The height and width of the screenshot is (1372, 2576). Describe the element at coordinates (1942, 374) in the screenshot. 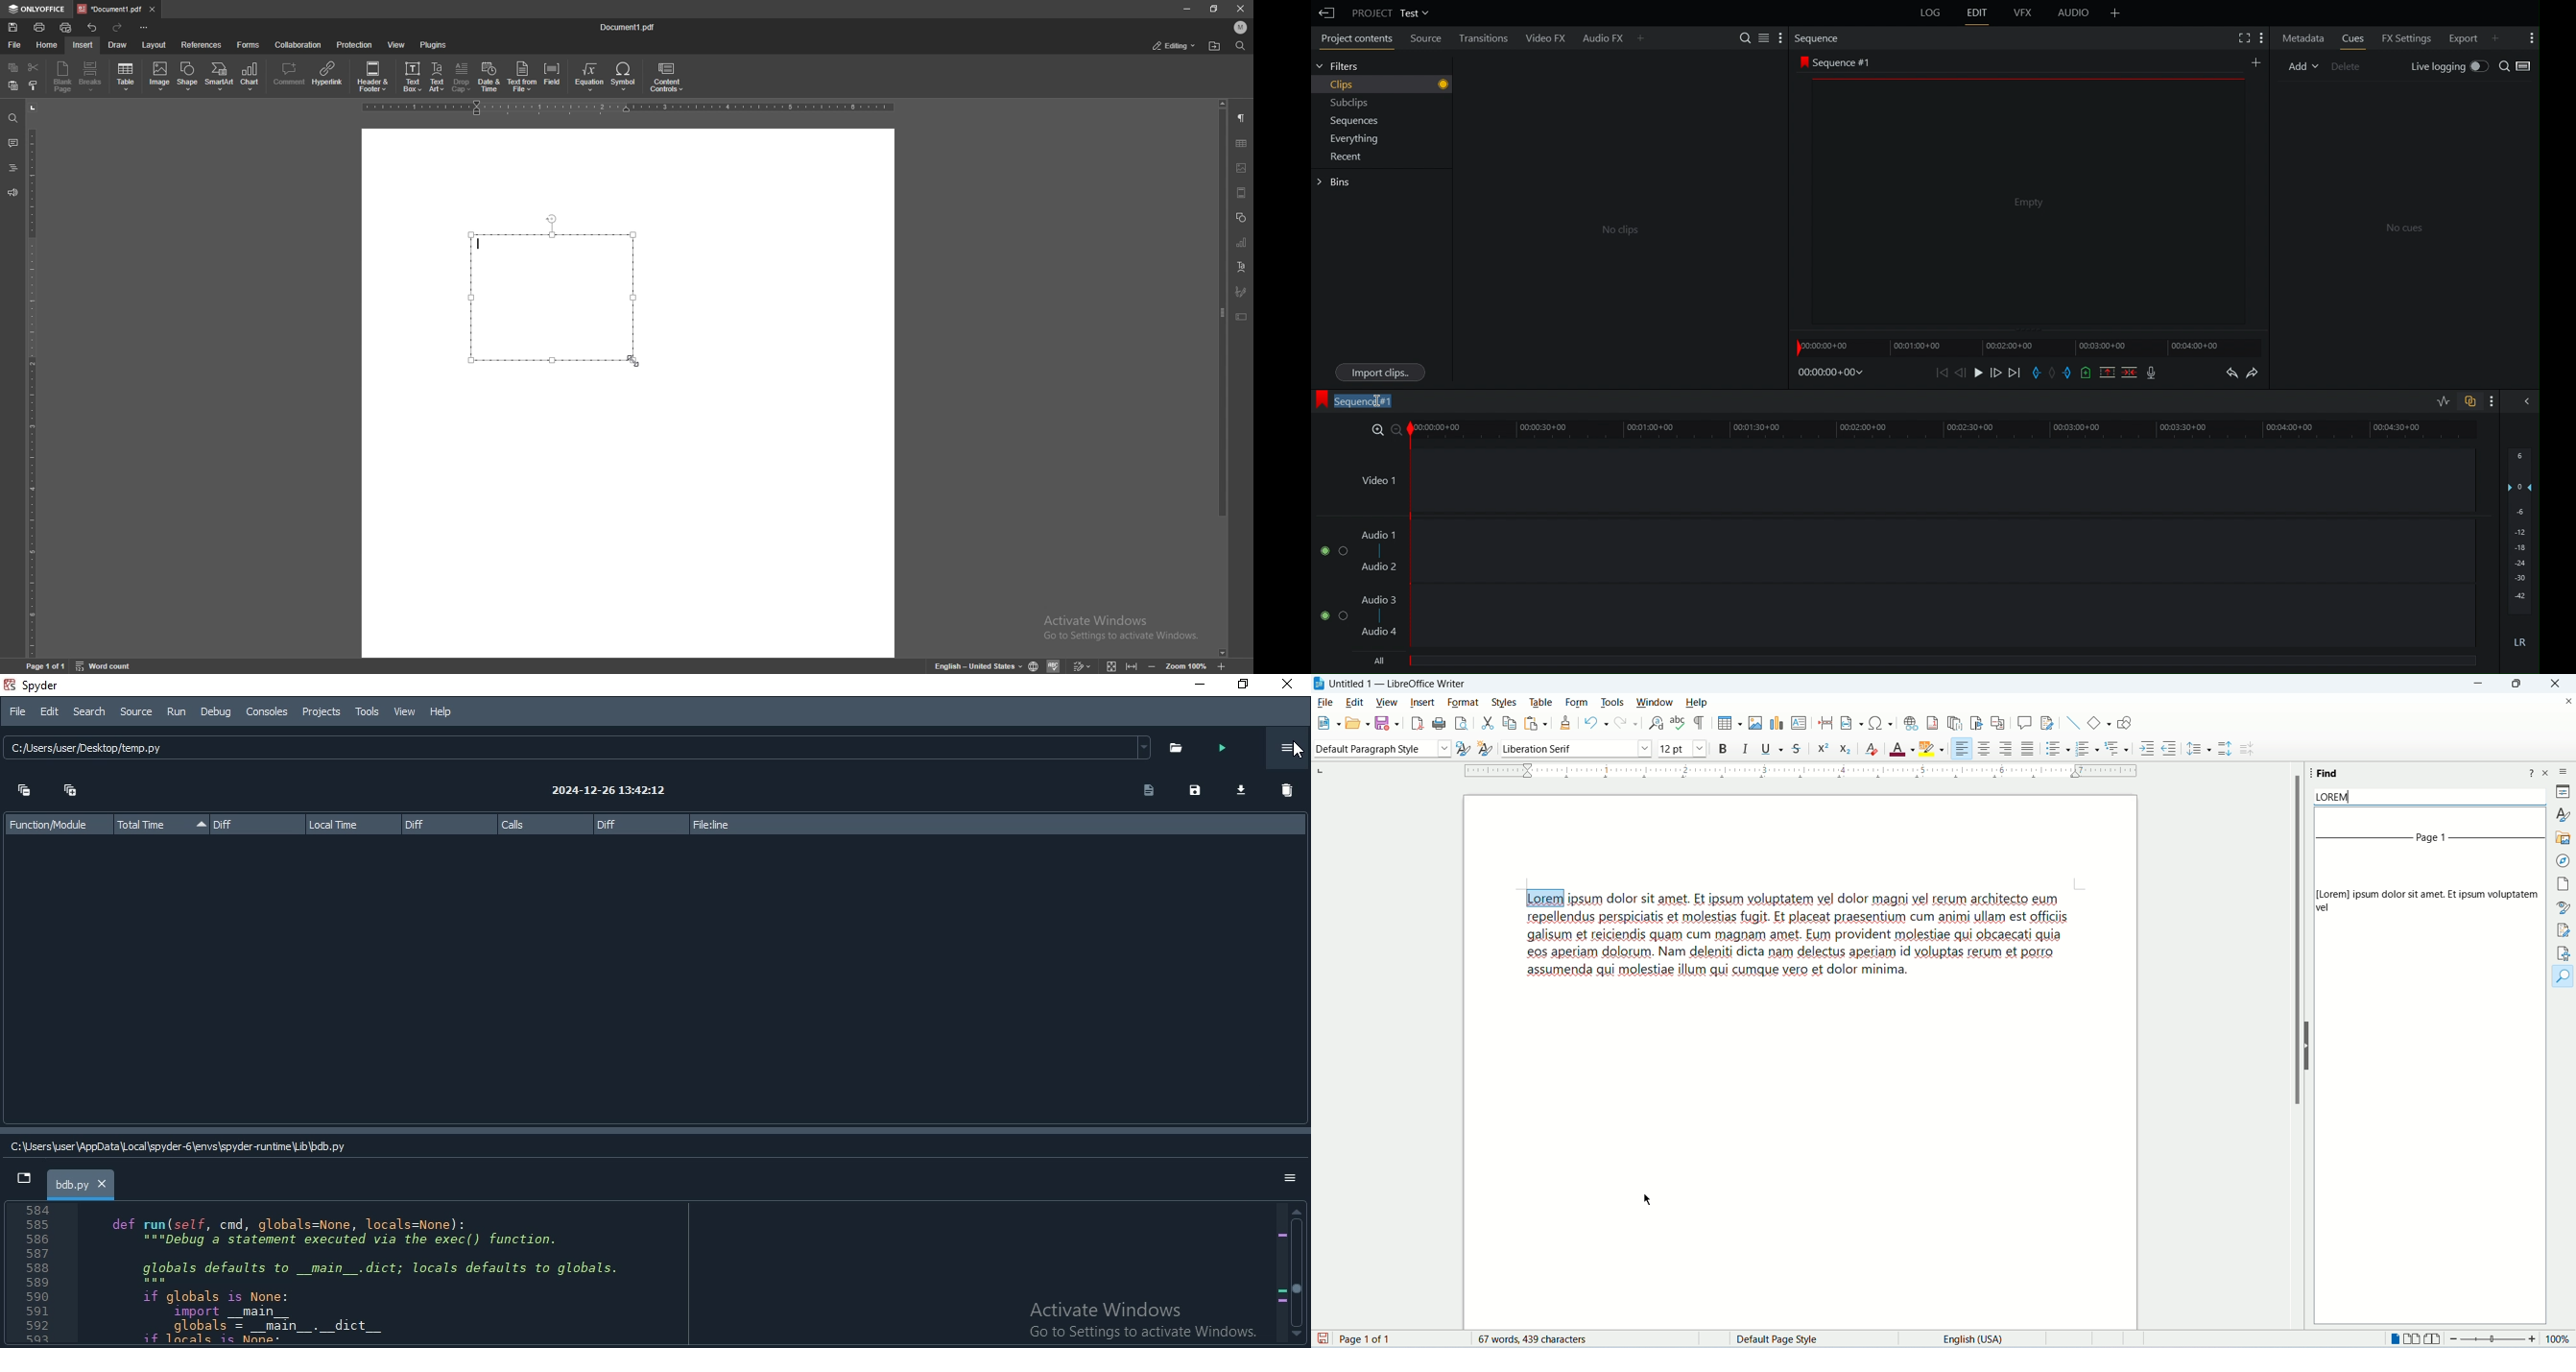

I see `Skip back` at that location.